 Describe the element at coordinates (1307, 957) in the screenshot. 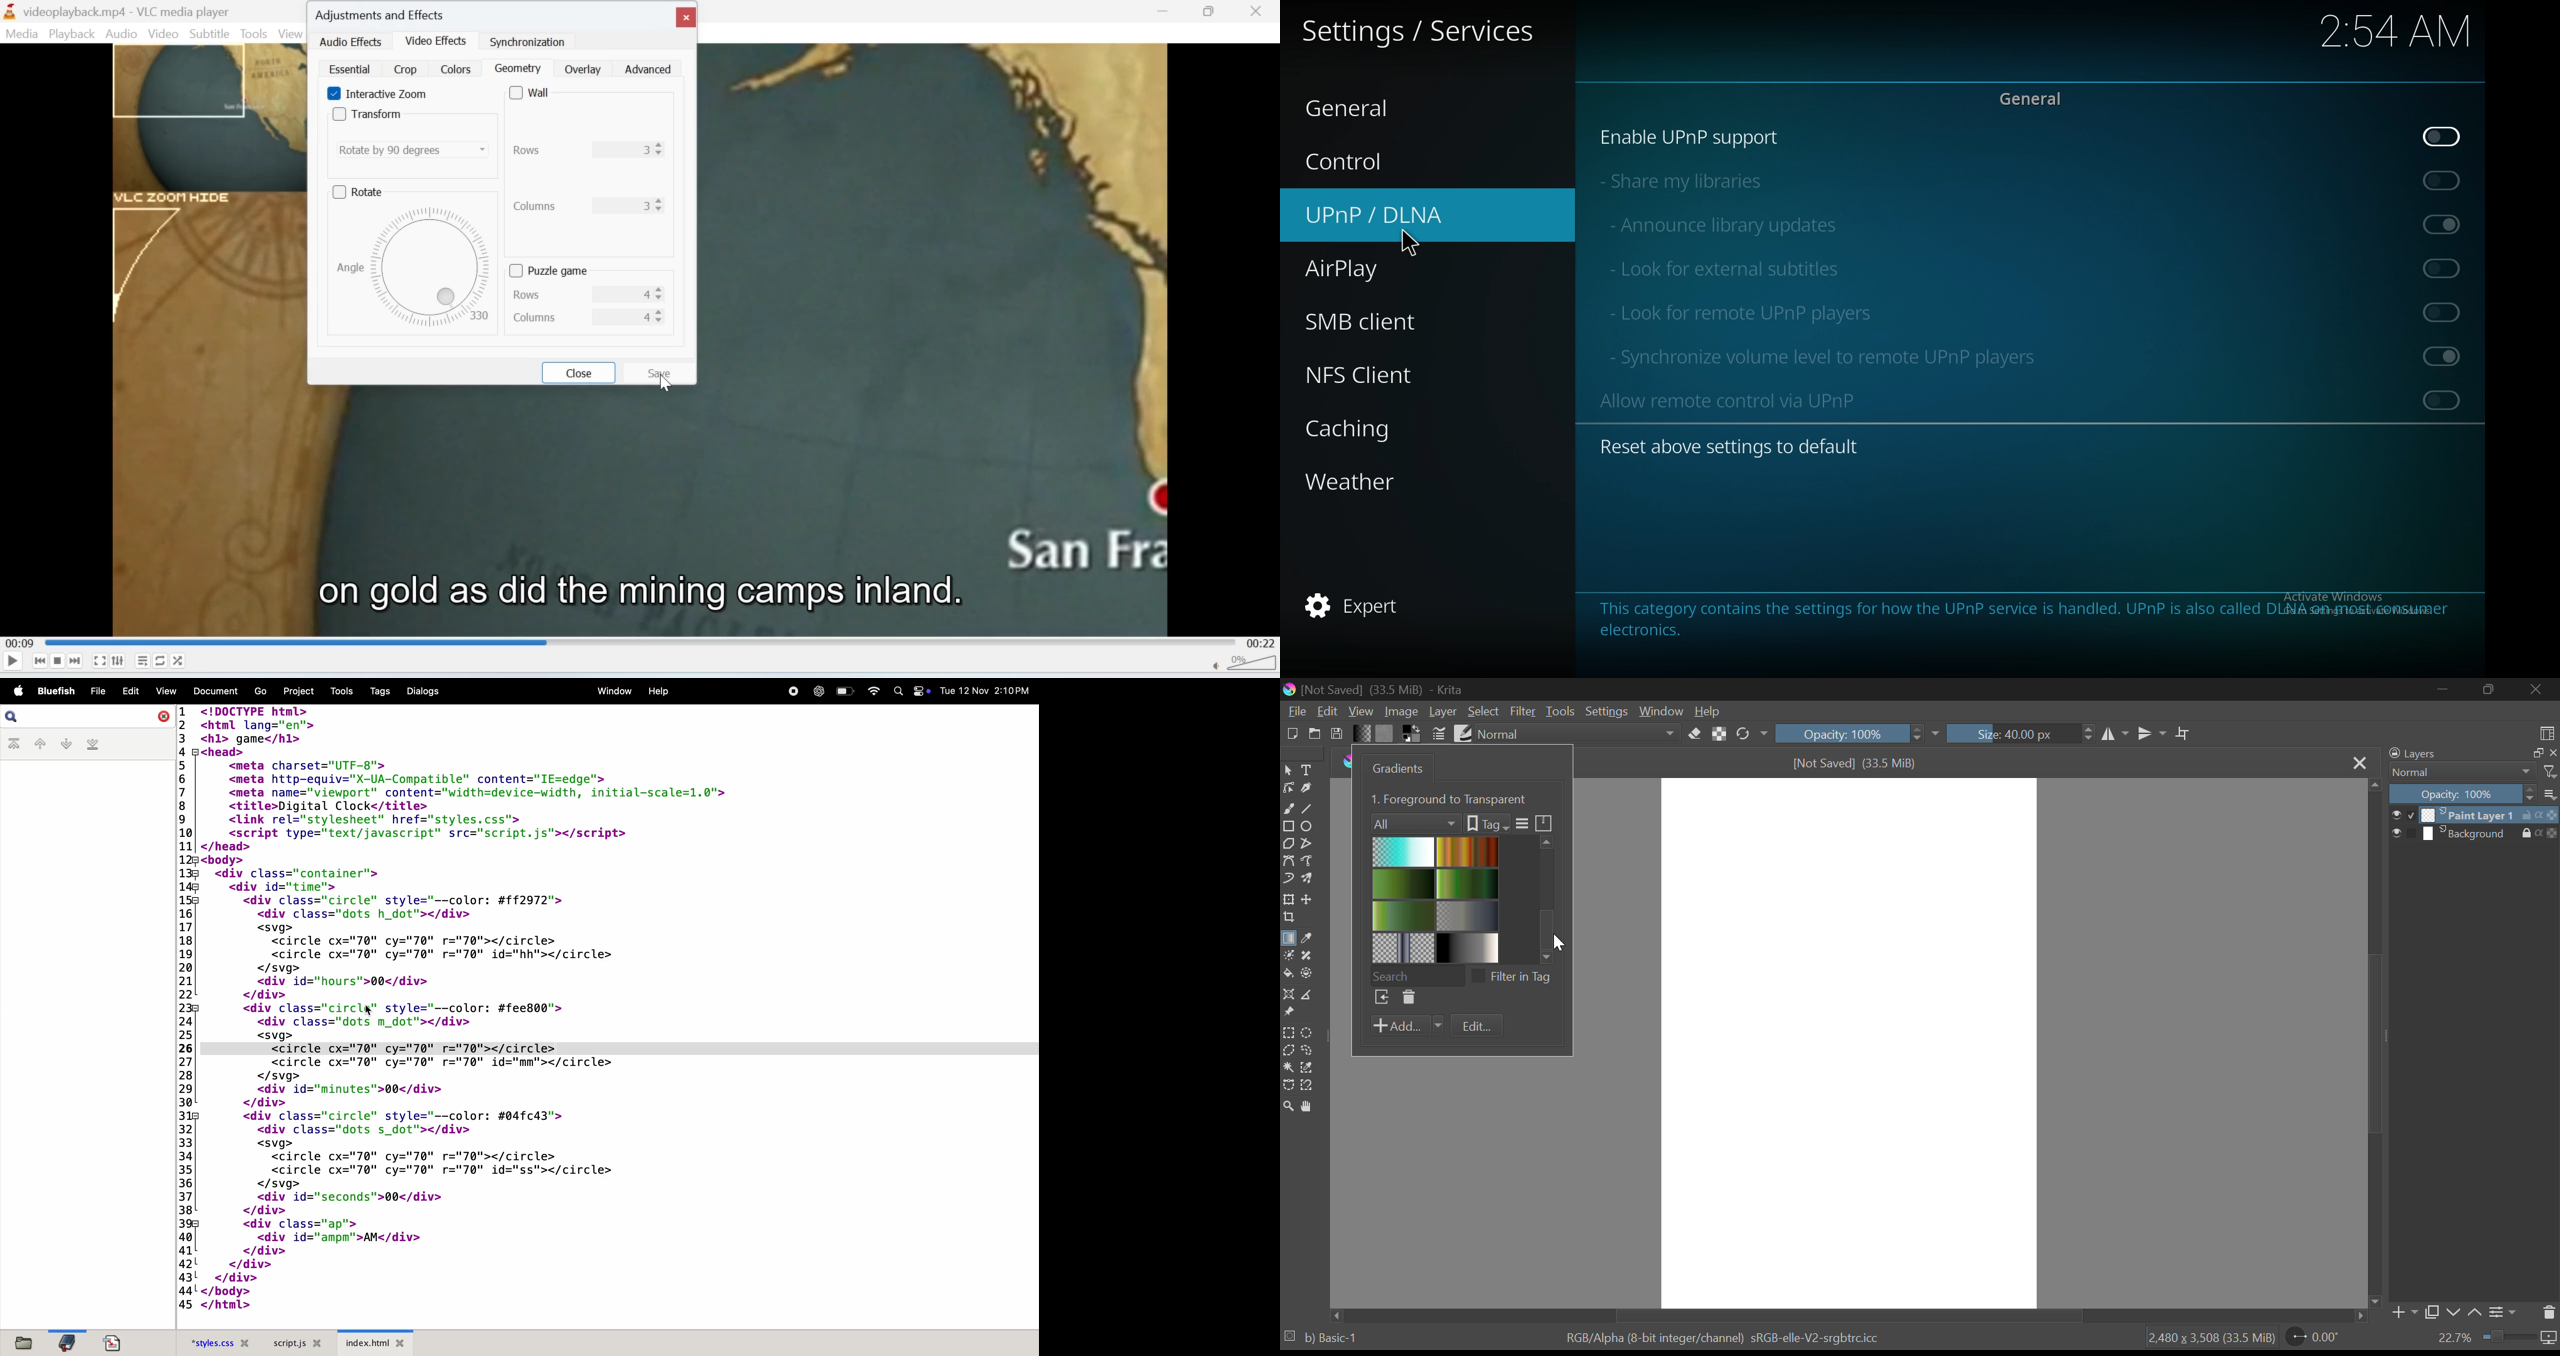

I see `Smart Patch Tool` at that location.